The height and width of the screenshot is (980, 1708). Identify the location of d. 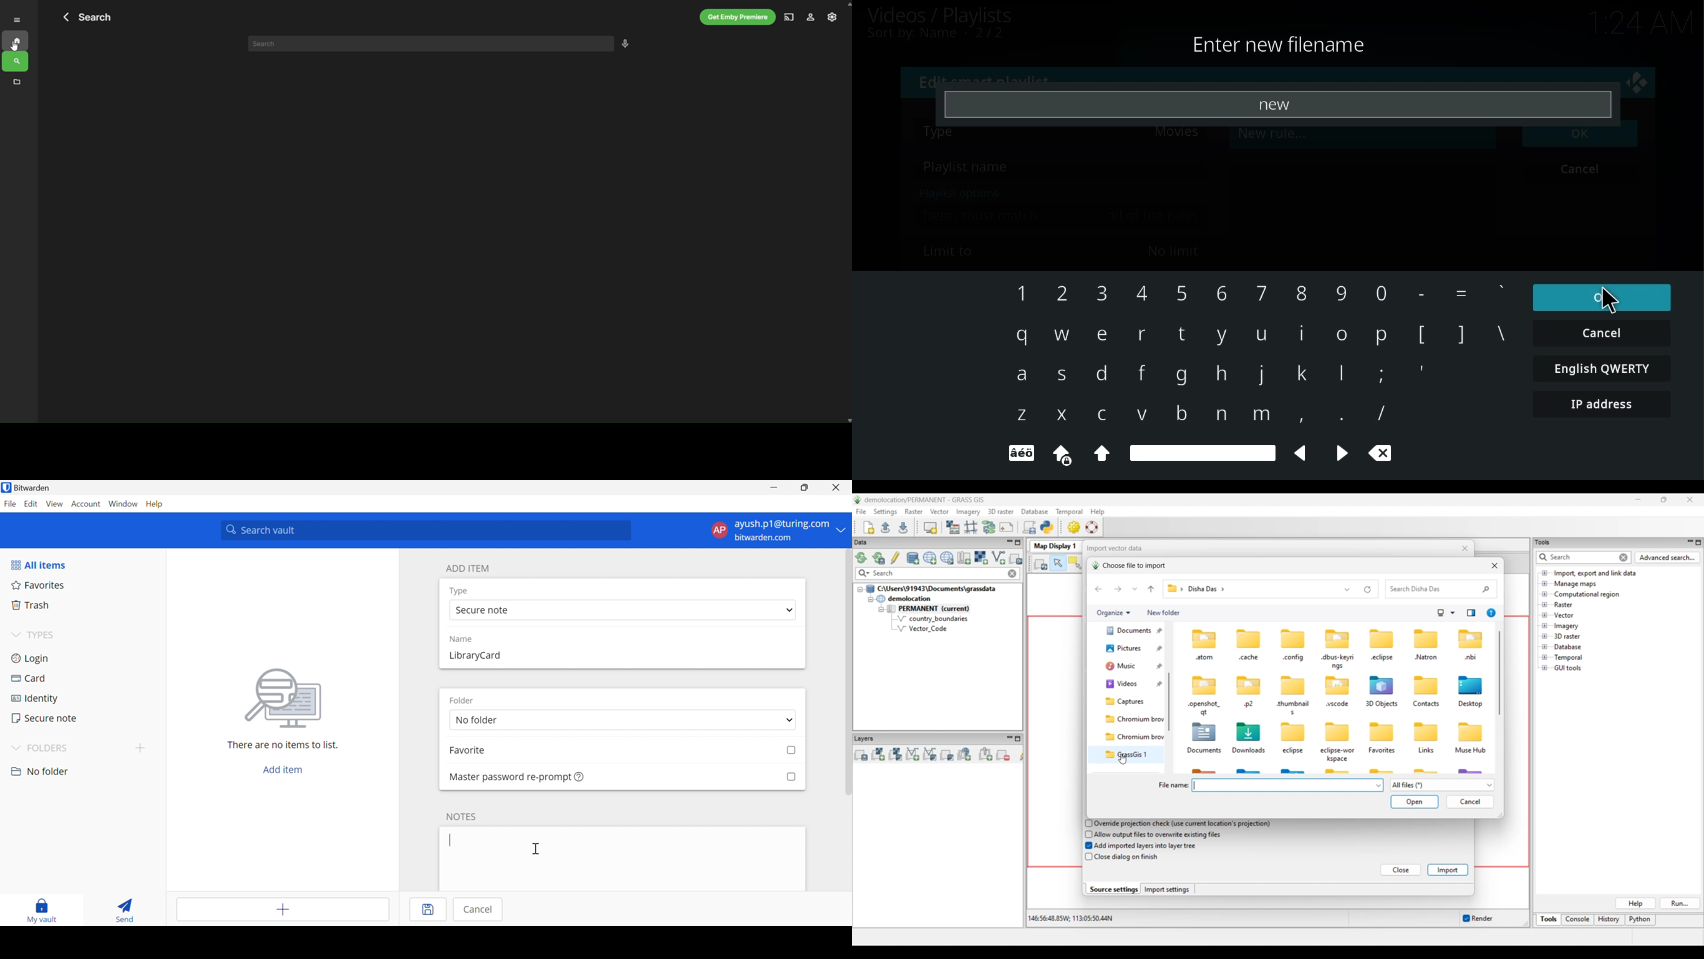
(1100, 375).